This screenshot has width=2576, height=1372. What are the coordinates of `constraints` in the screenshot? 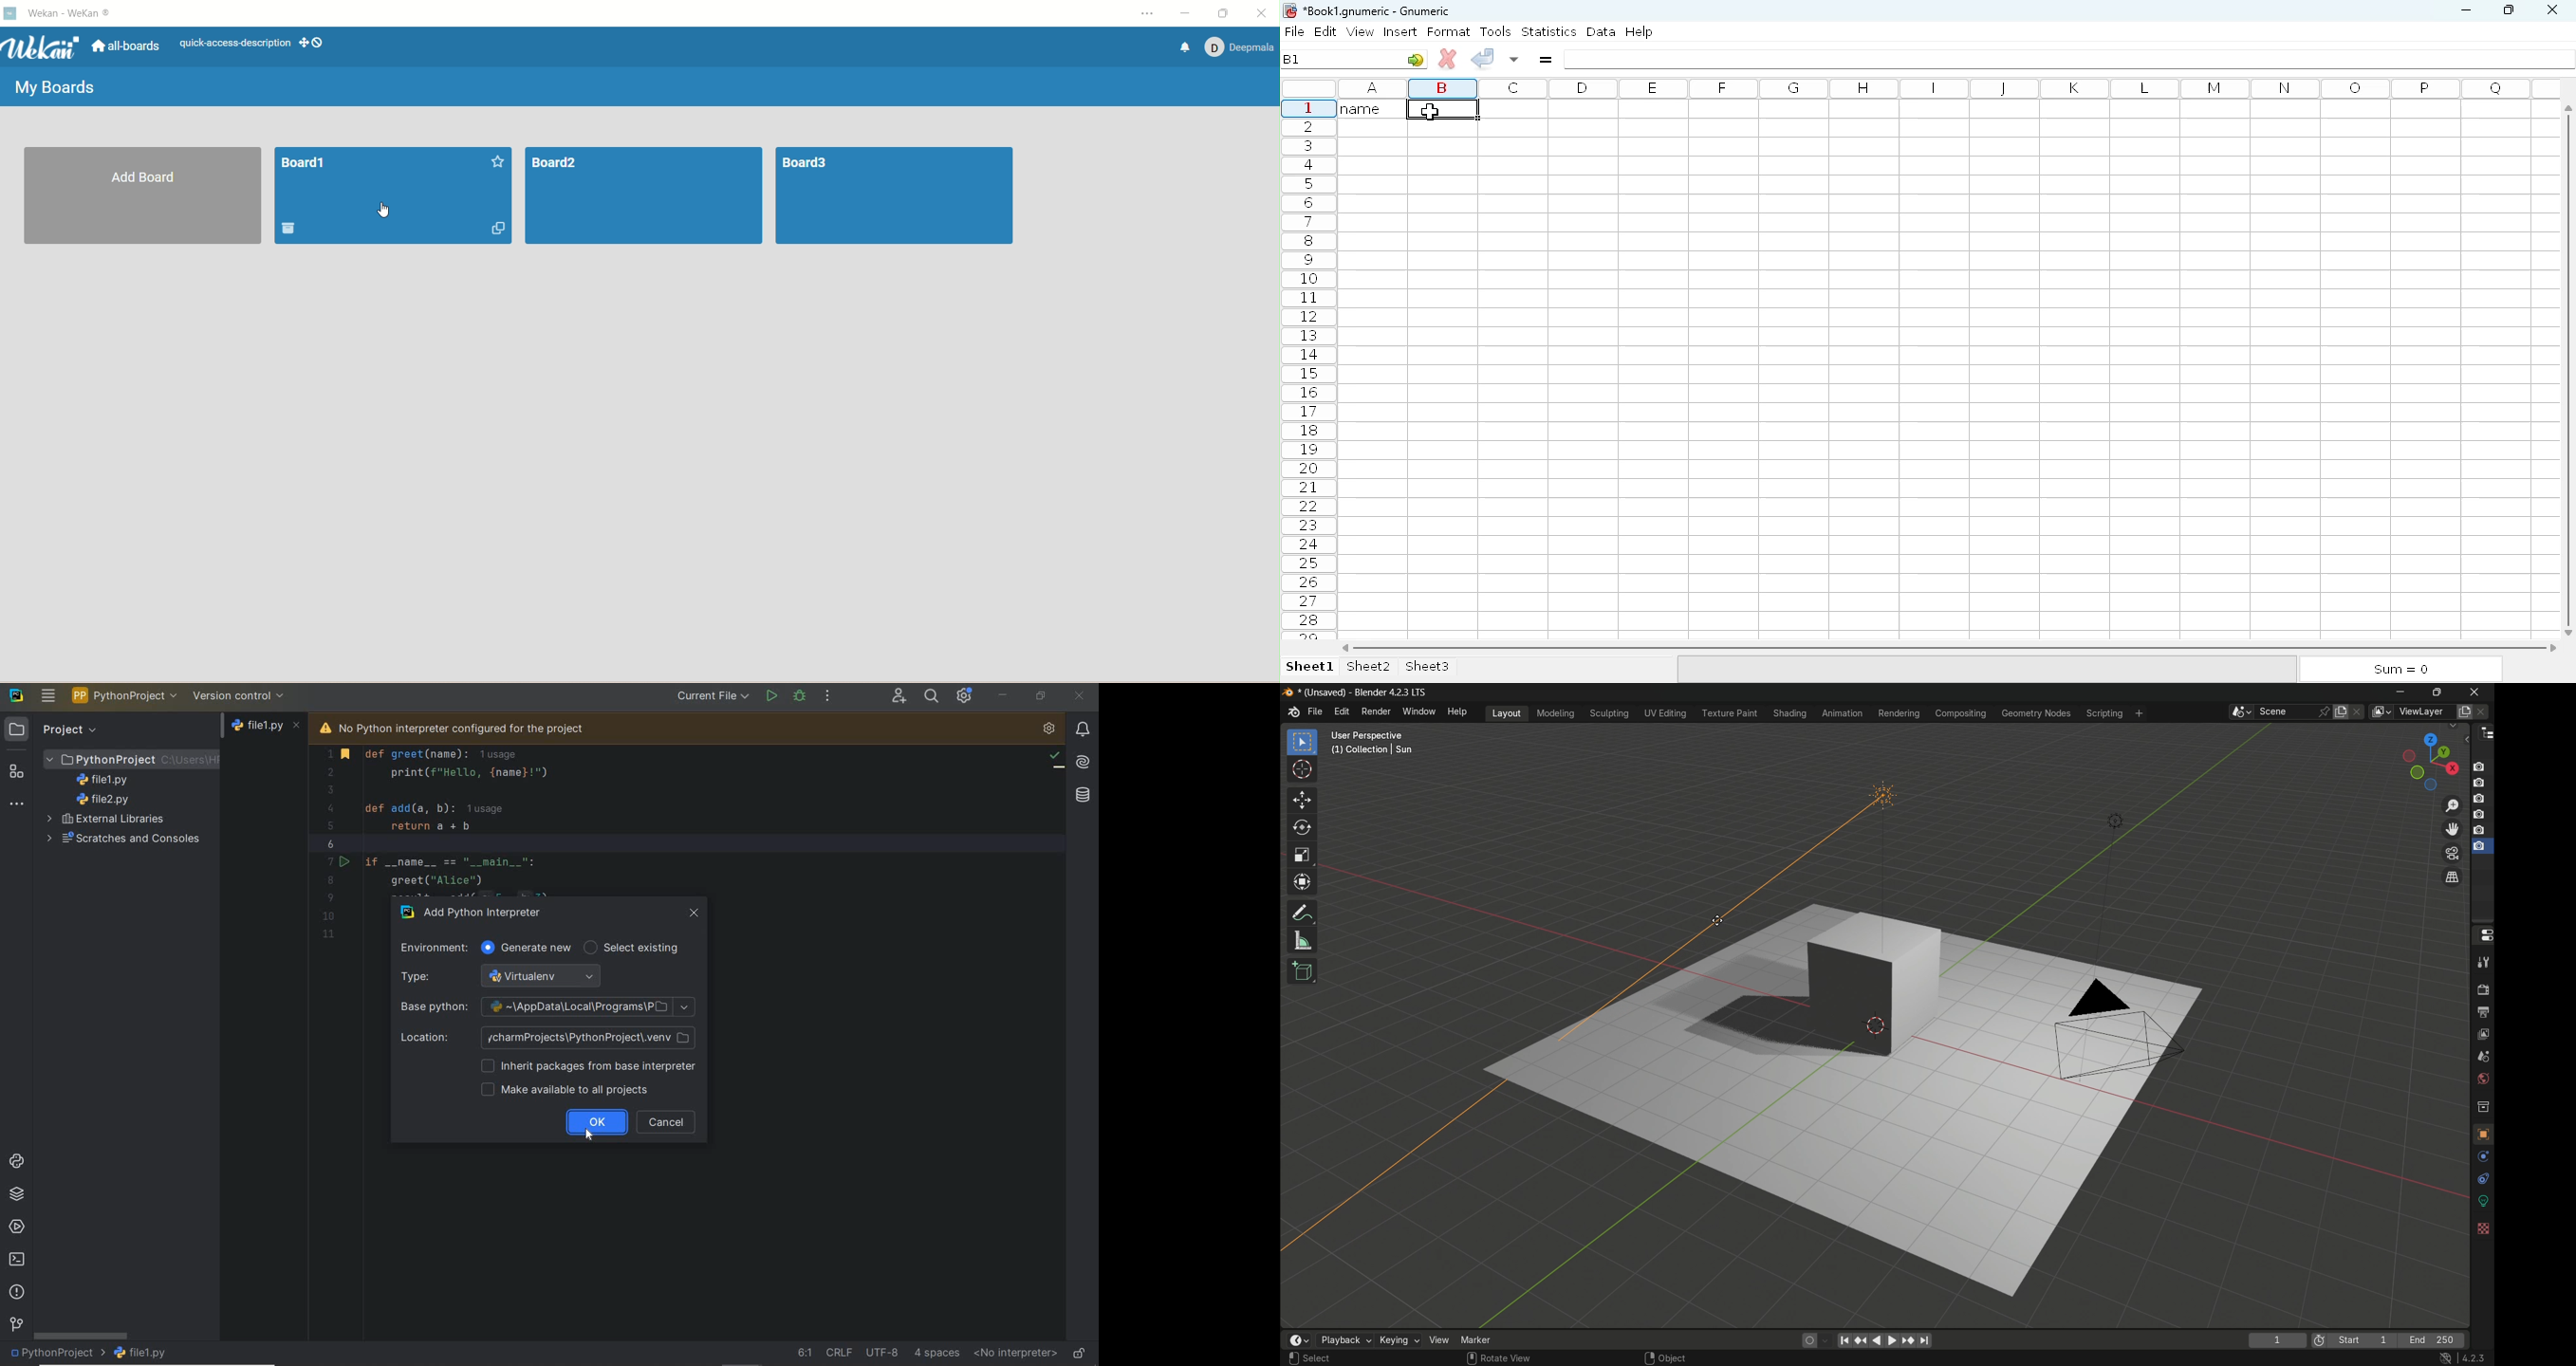 It's located at (2482, 1178).